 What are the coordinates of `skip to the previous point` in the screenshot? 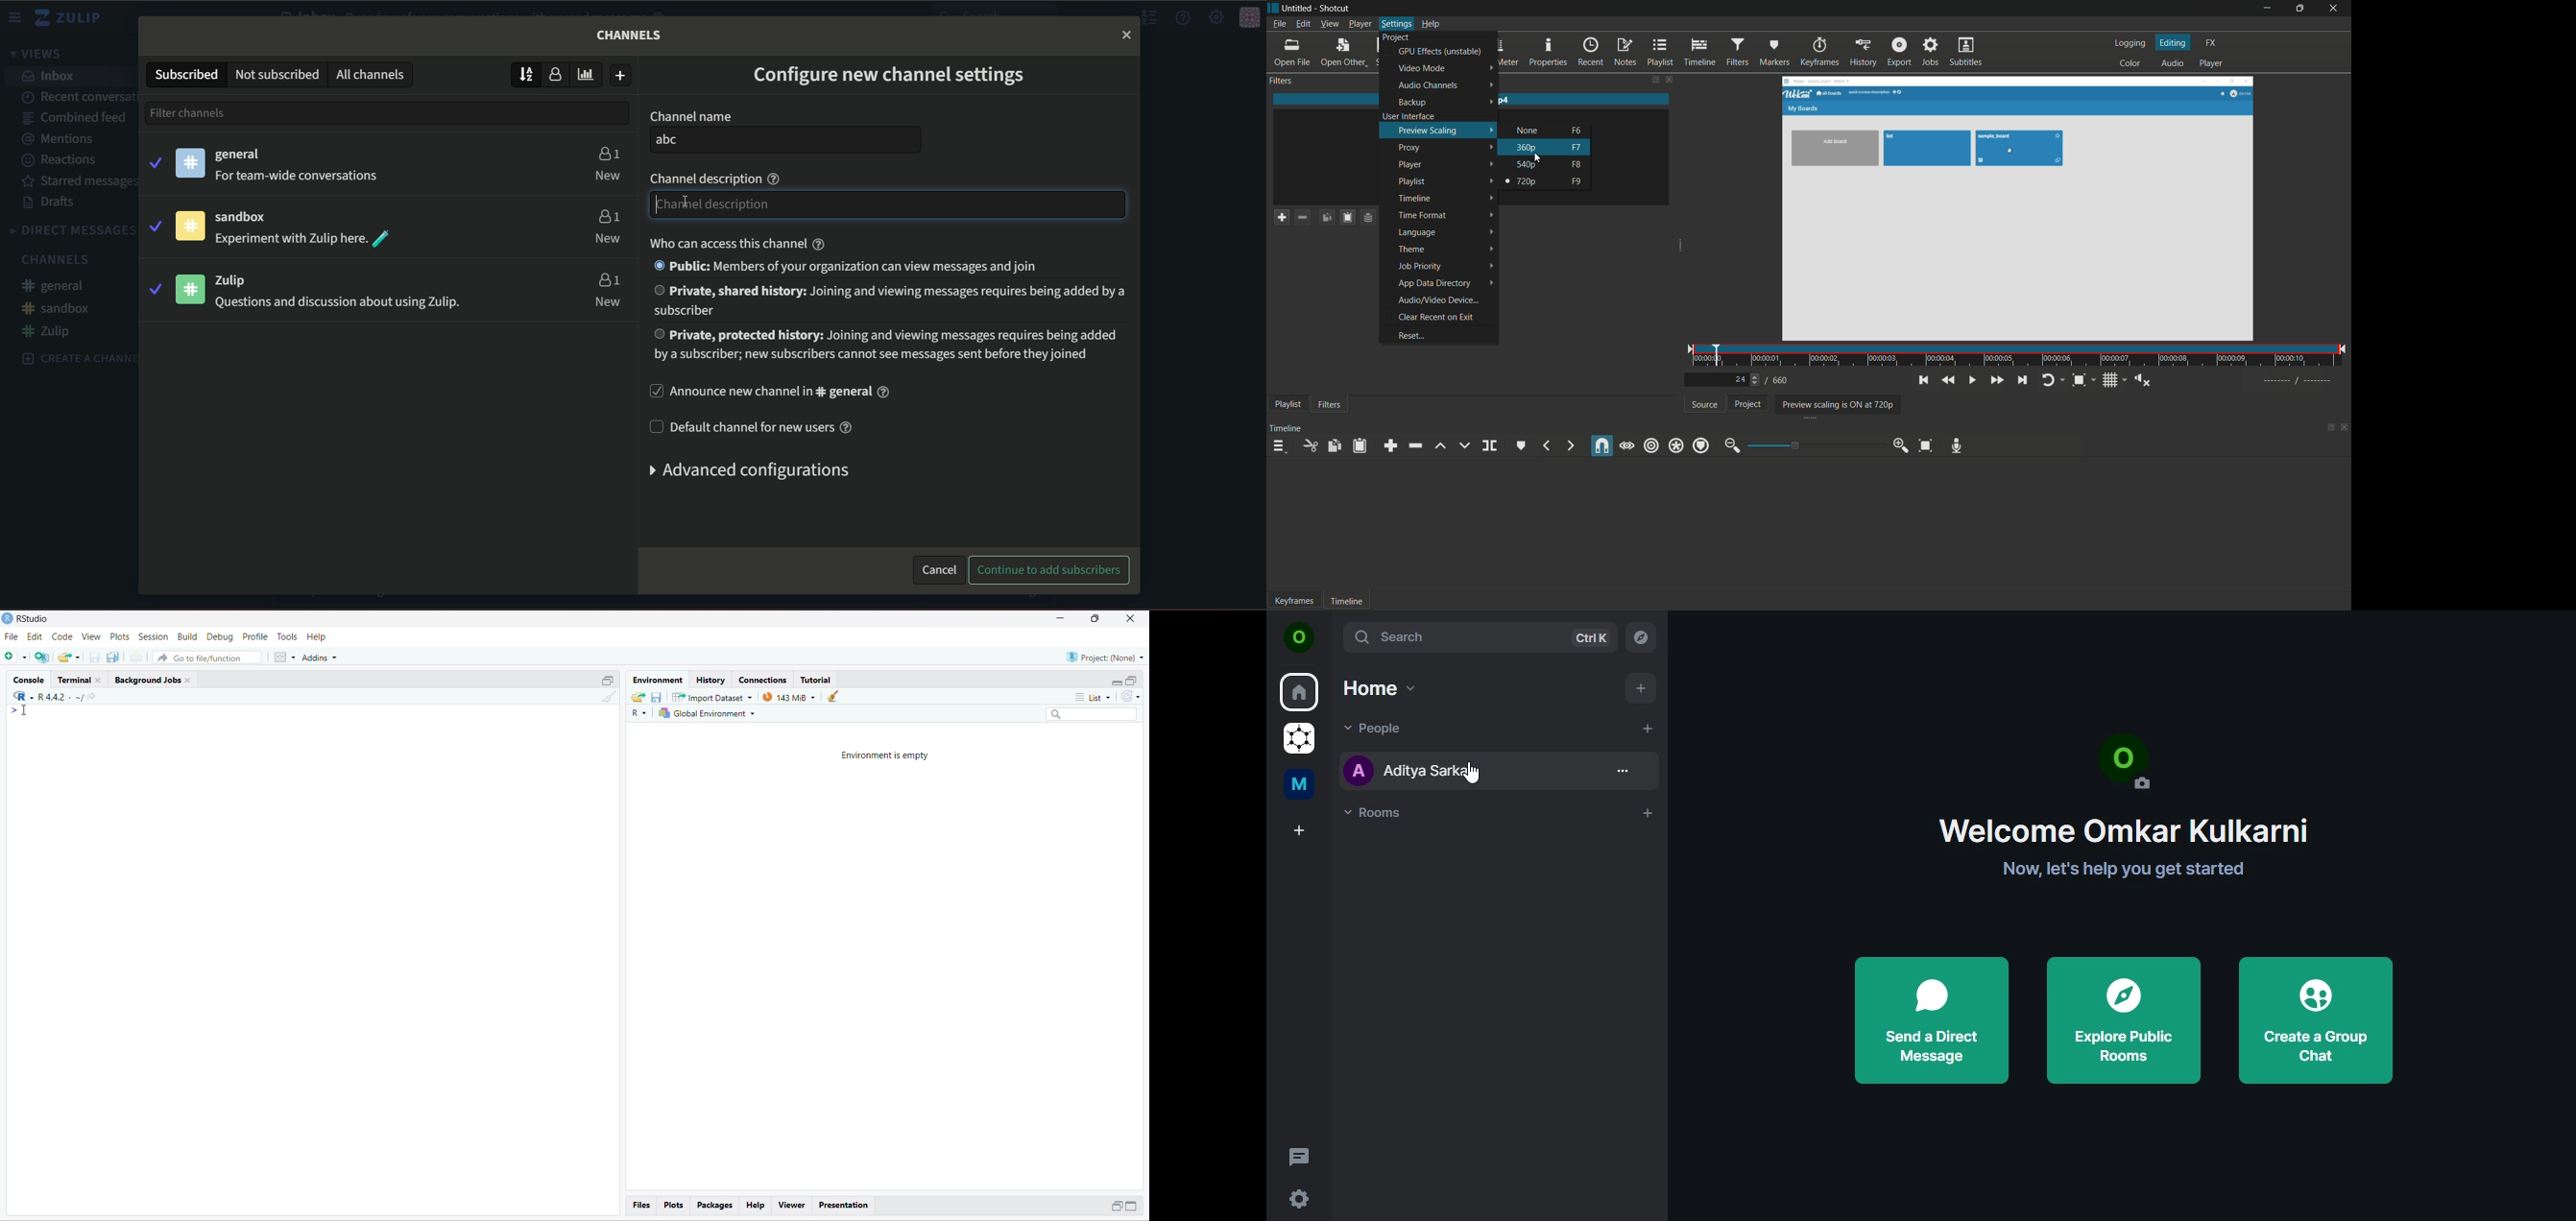 It's located at (1924, 380).